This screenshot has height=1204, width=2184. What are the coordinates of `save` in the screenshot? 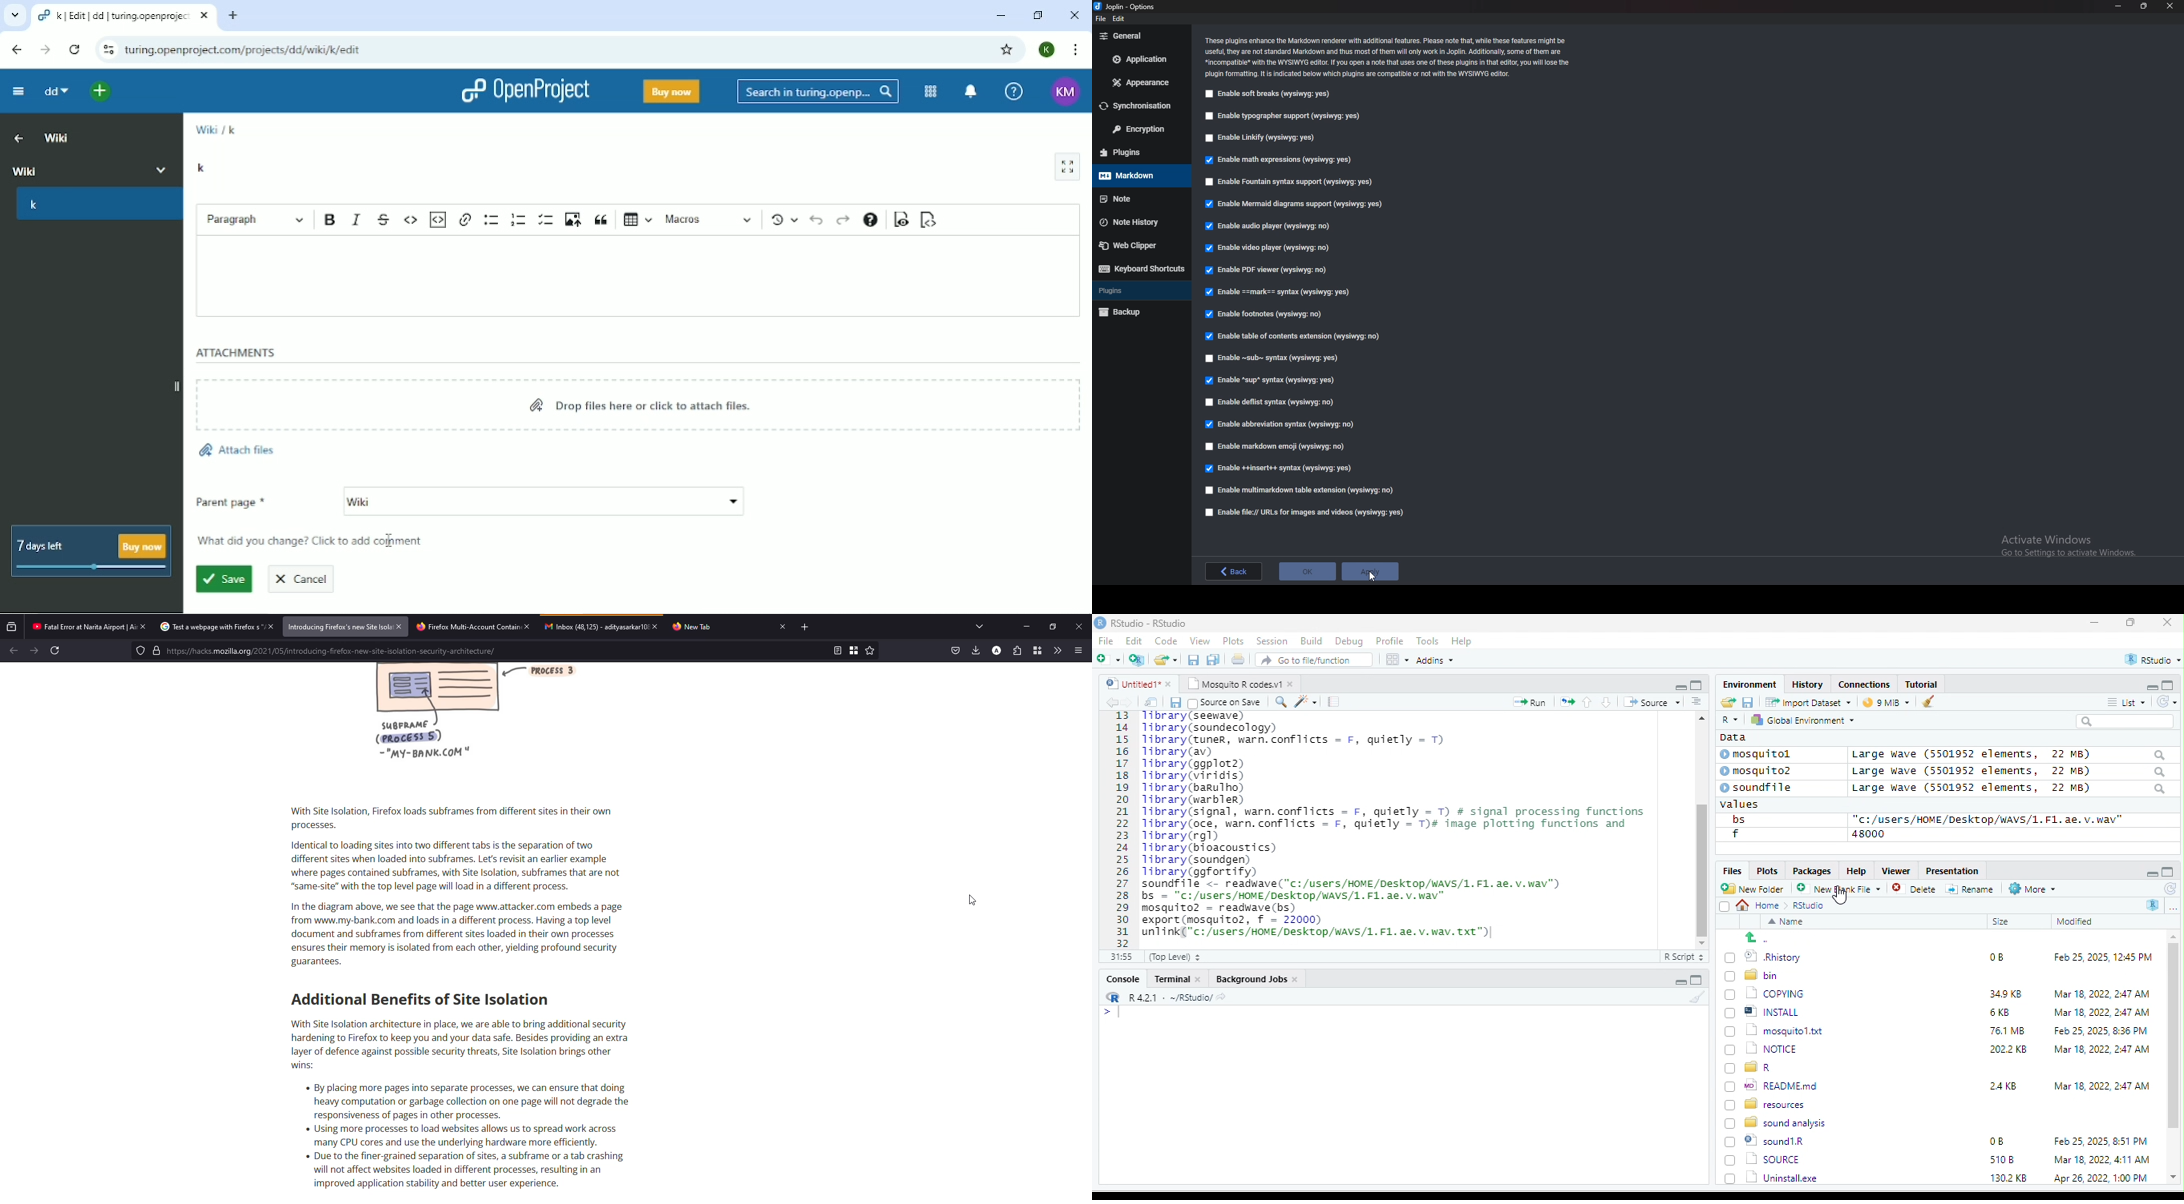 It's located at (1747, 701).